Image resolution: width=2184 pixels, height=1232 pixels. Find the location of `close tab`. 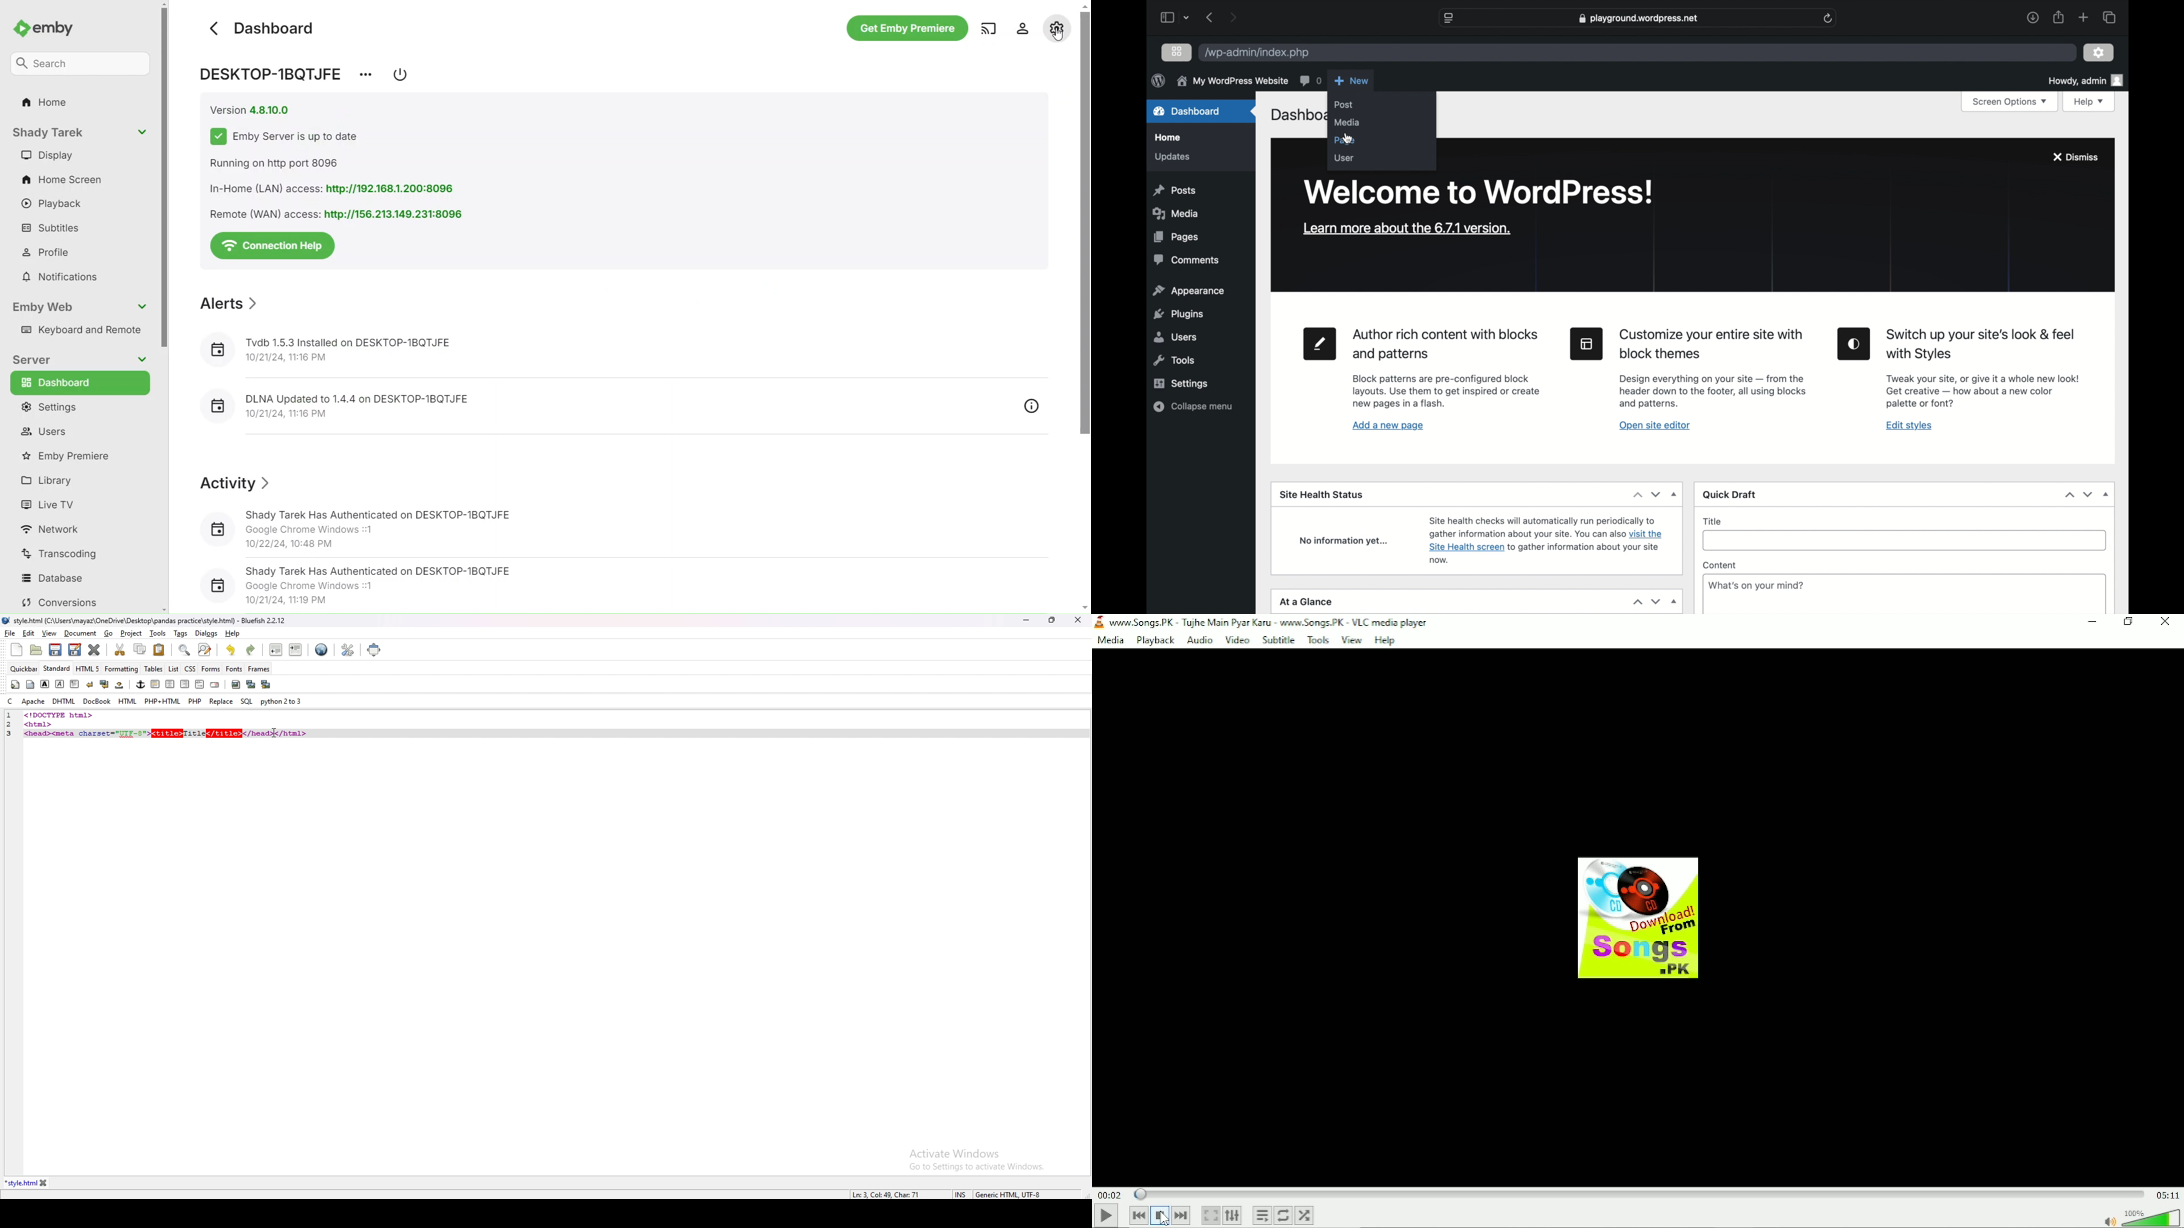

close tab is located at coordinates (44, 1184).